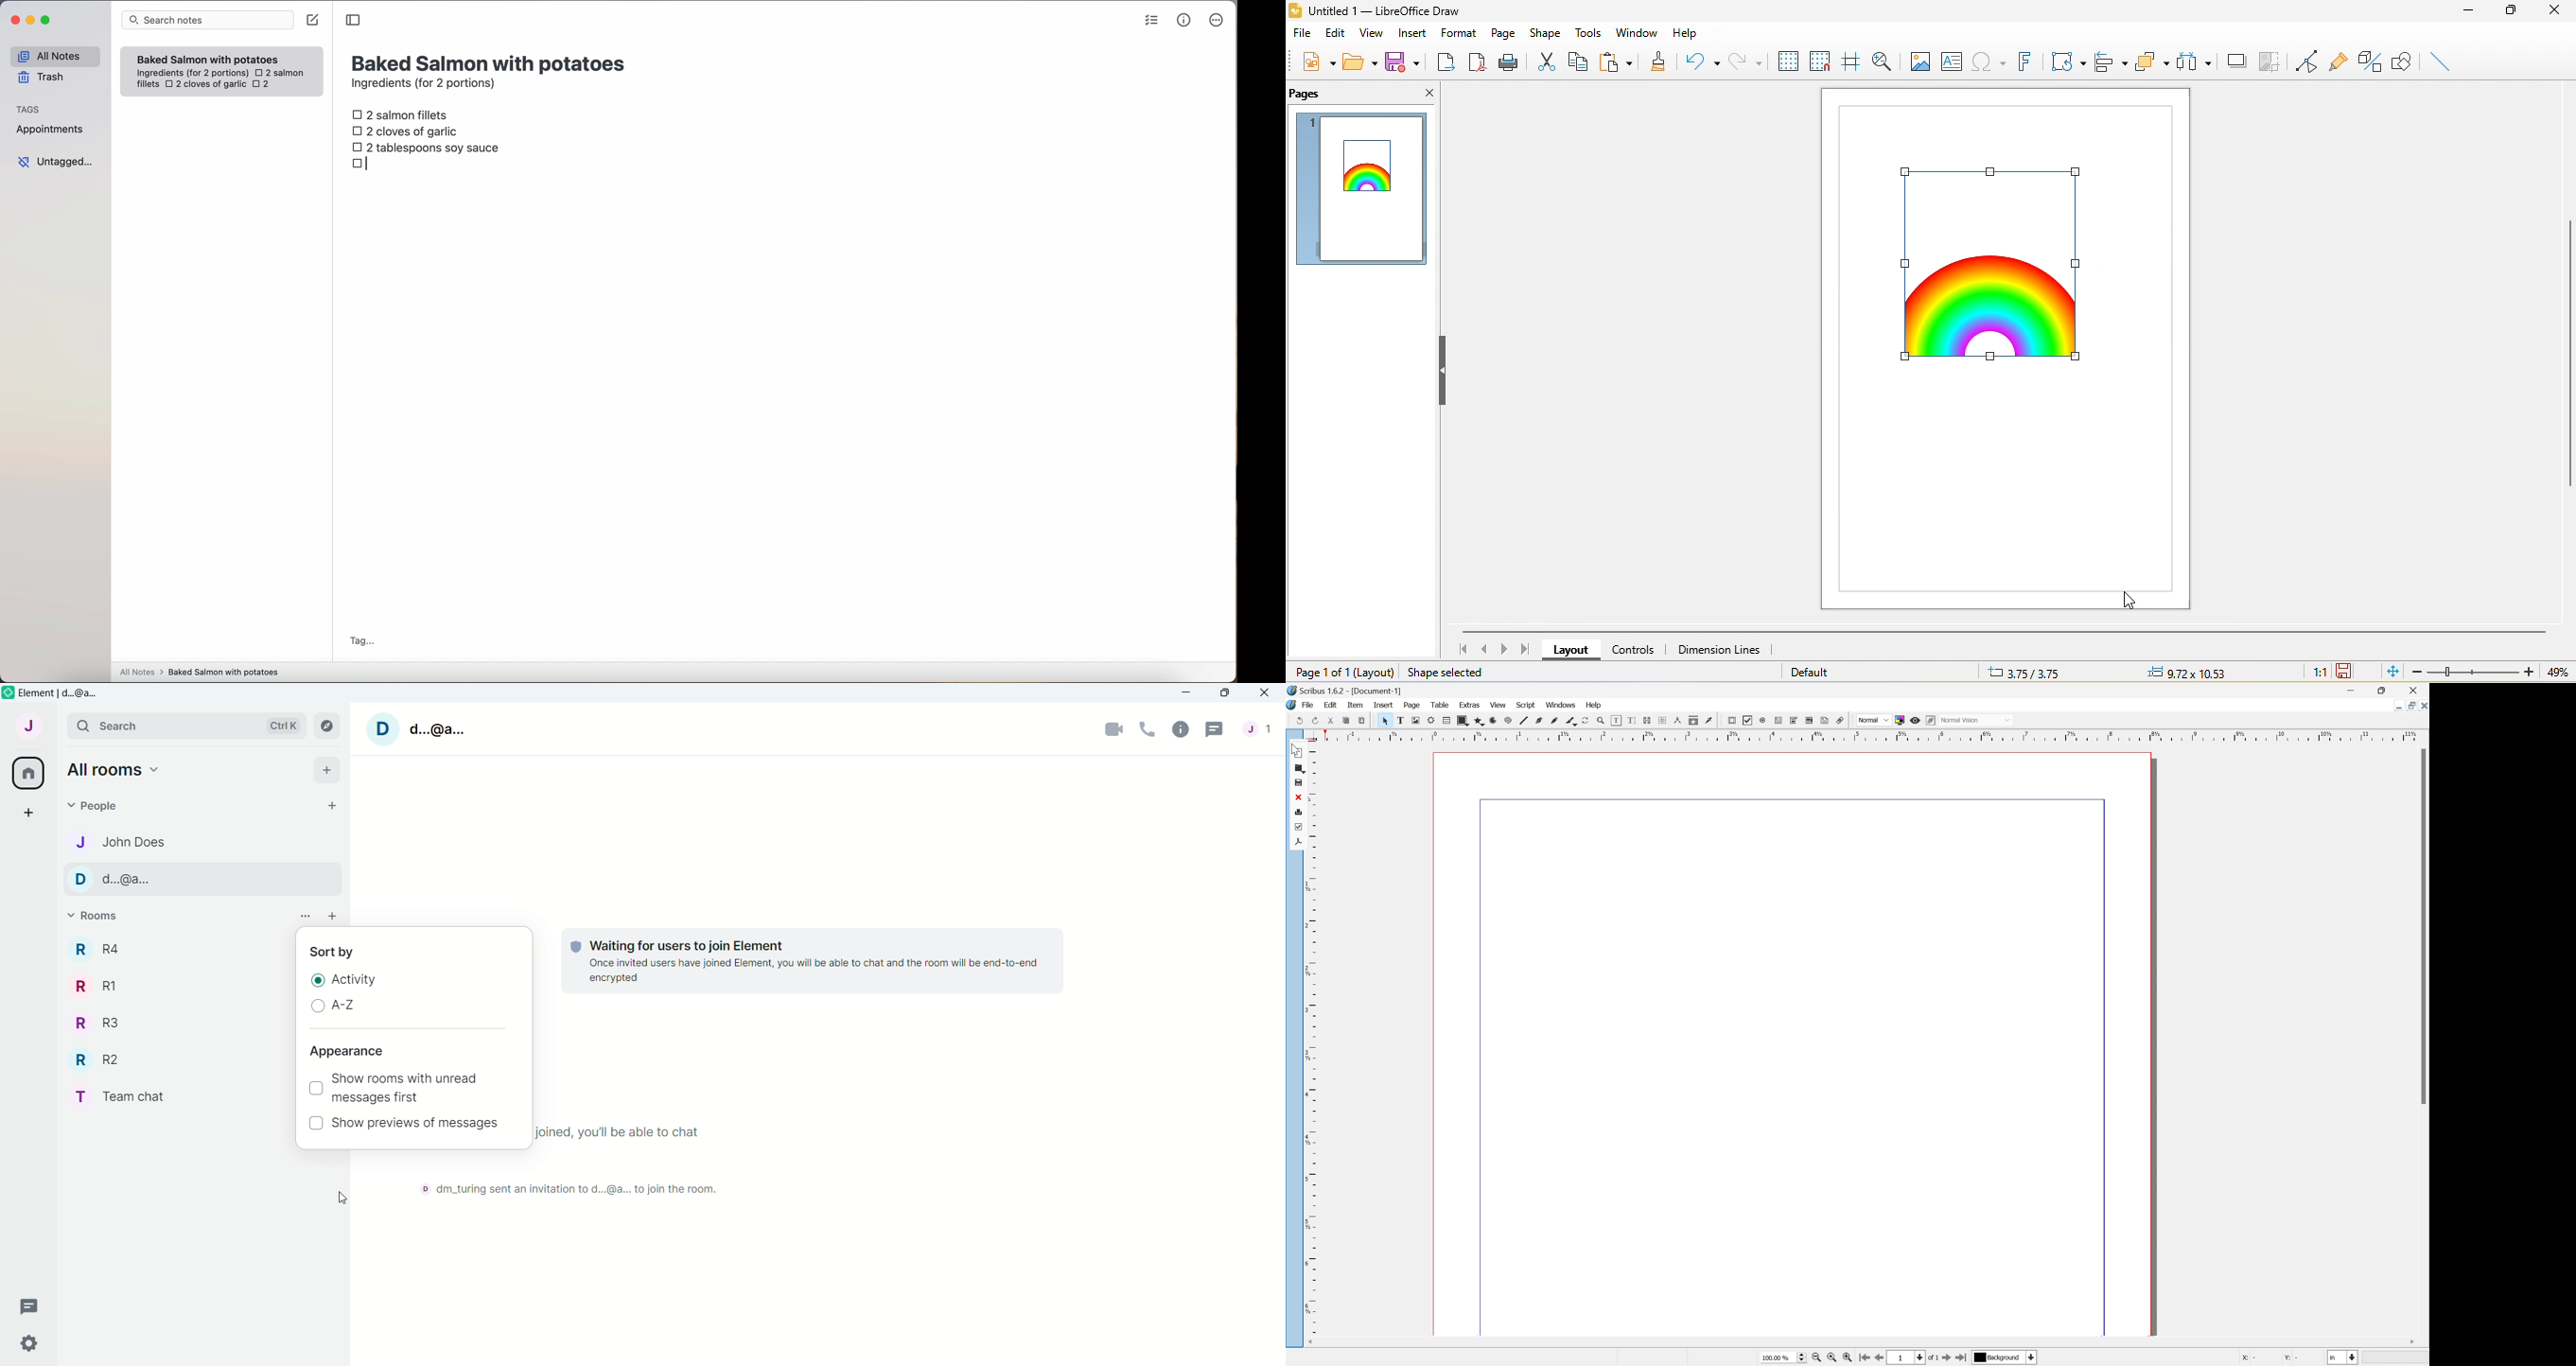  What do you see at coordinates (1646, 719) in the screenshot?
I see `bezier curve` at bounding box center [1646, 719].